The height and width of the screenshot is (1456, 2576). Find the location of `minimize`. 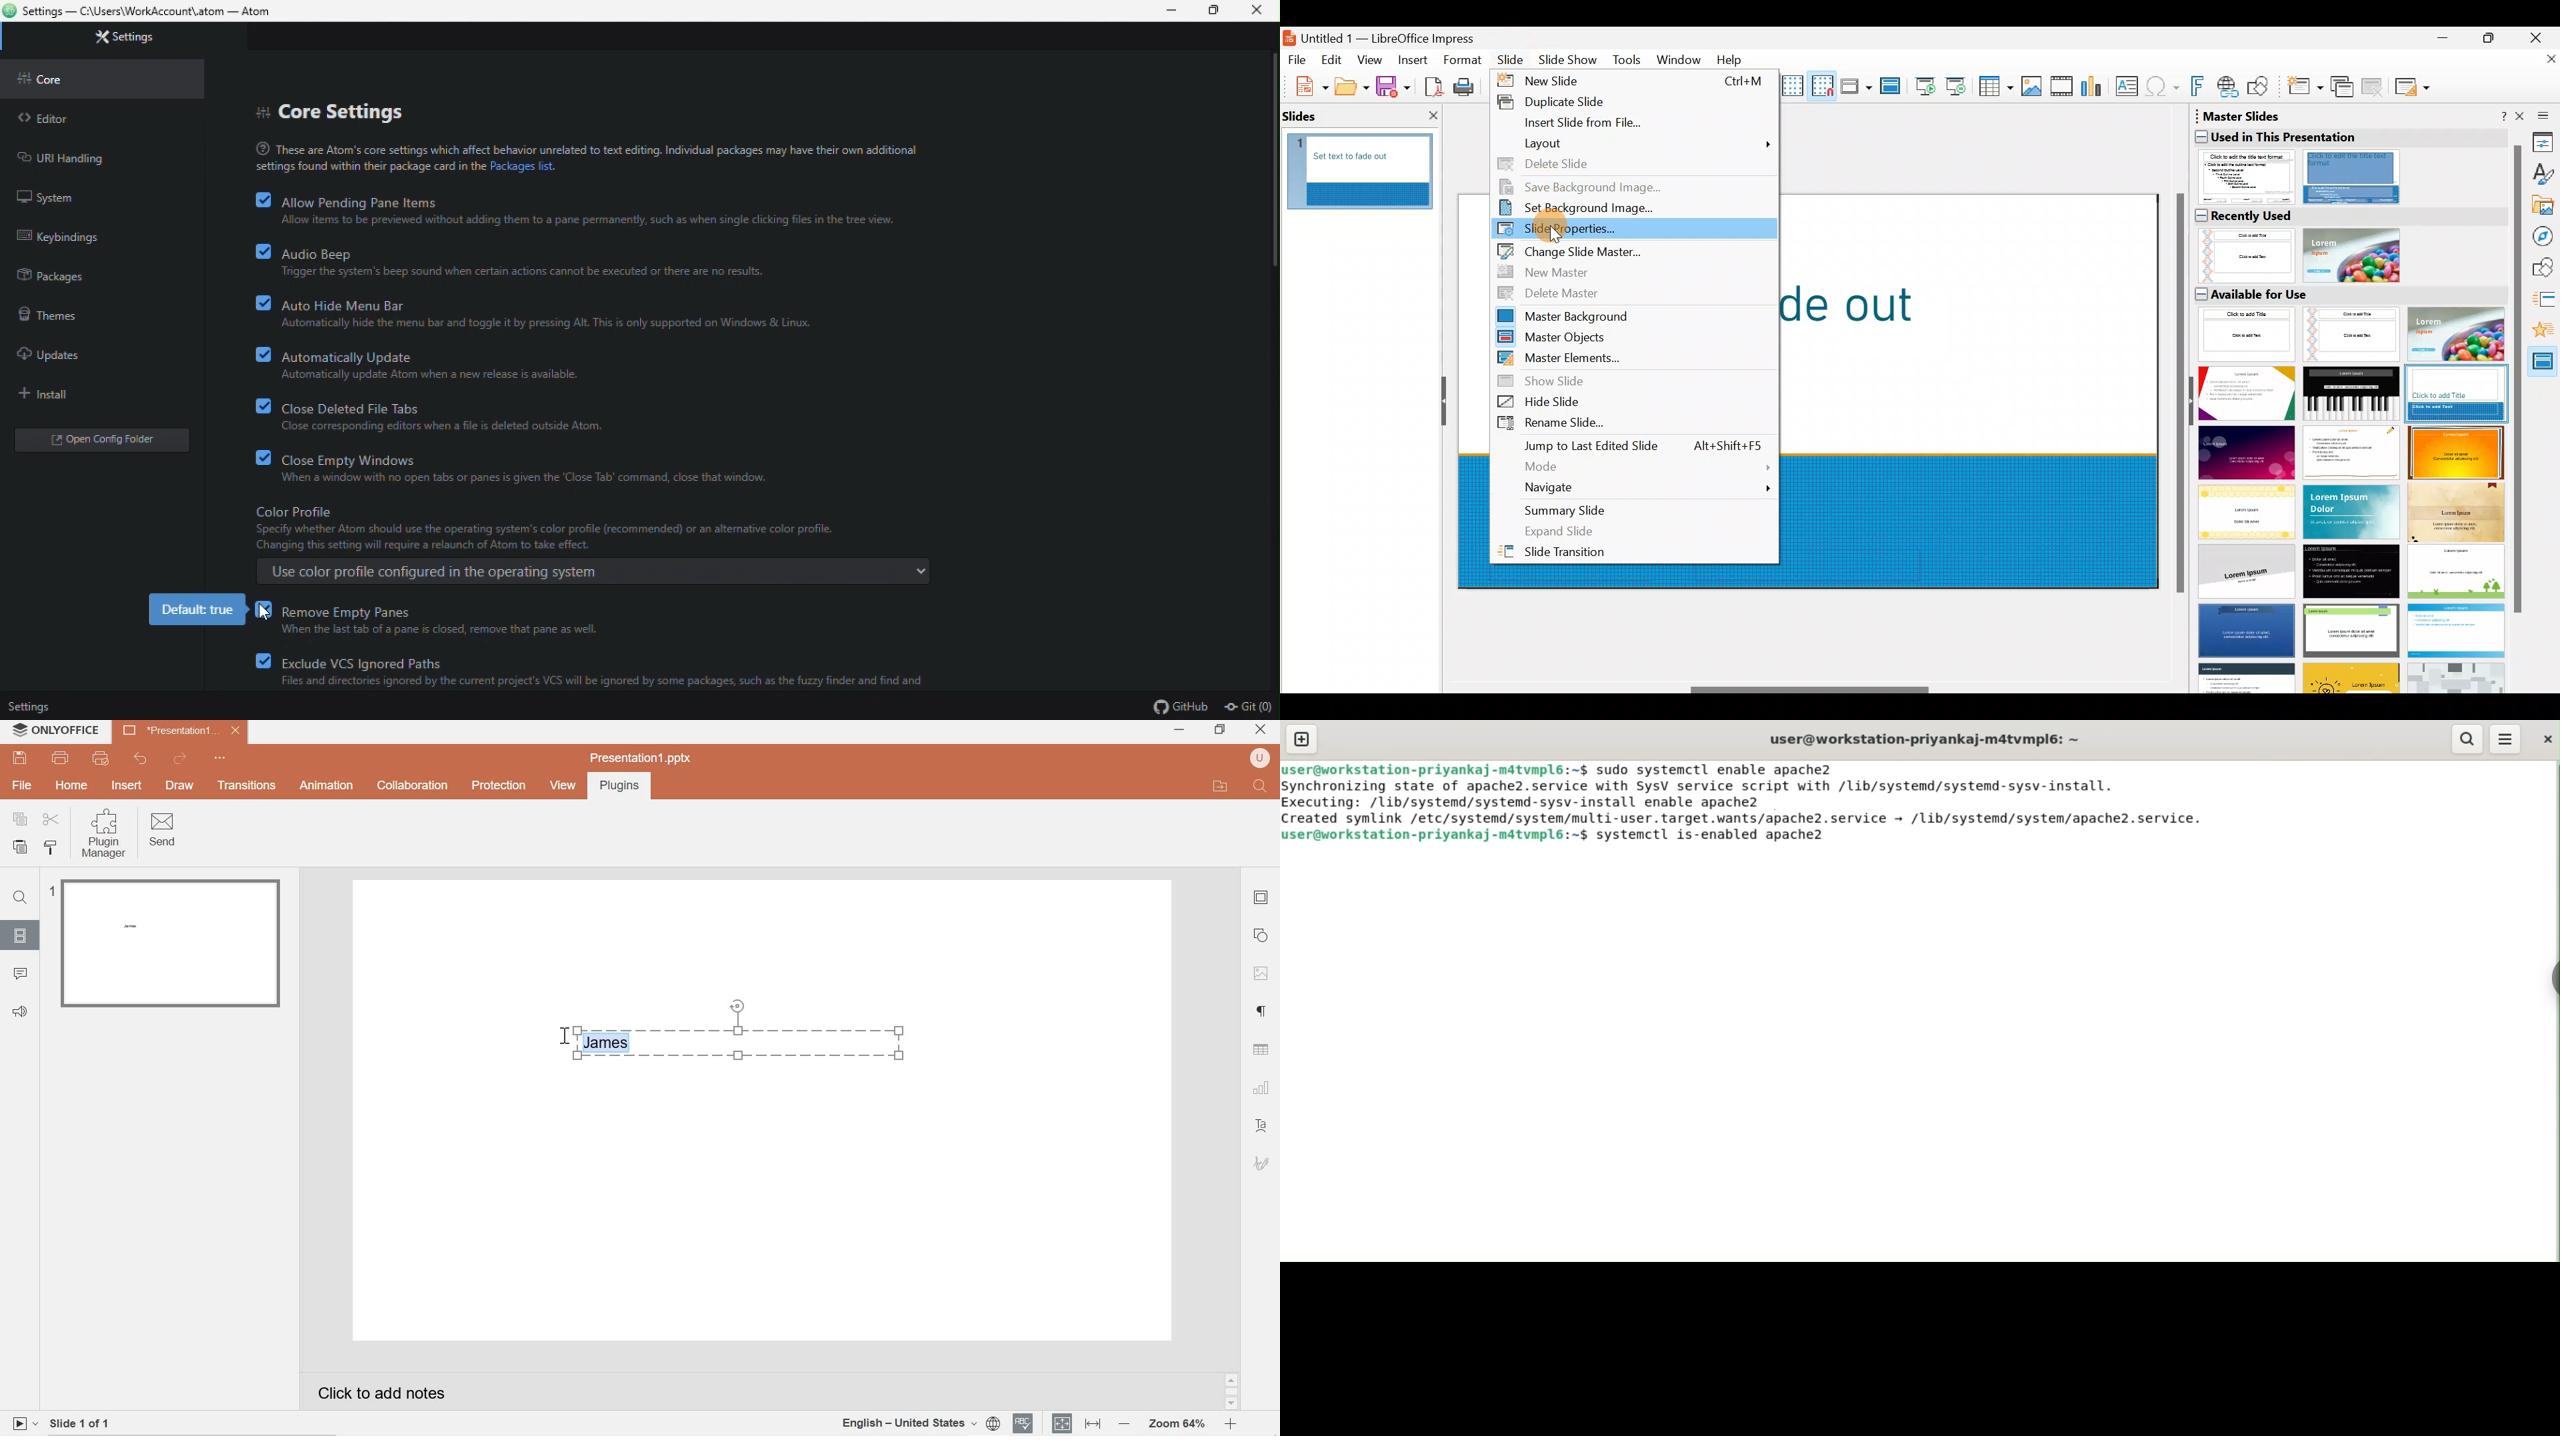

minimize is located at coordinates (1179, 731).